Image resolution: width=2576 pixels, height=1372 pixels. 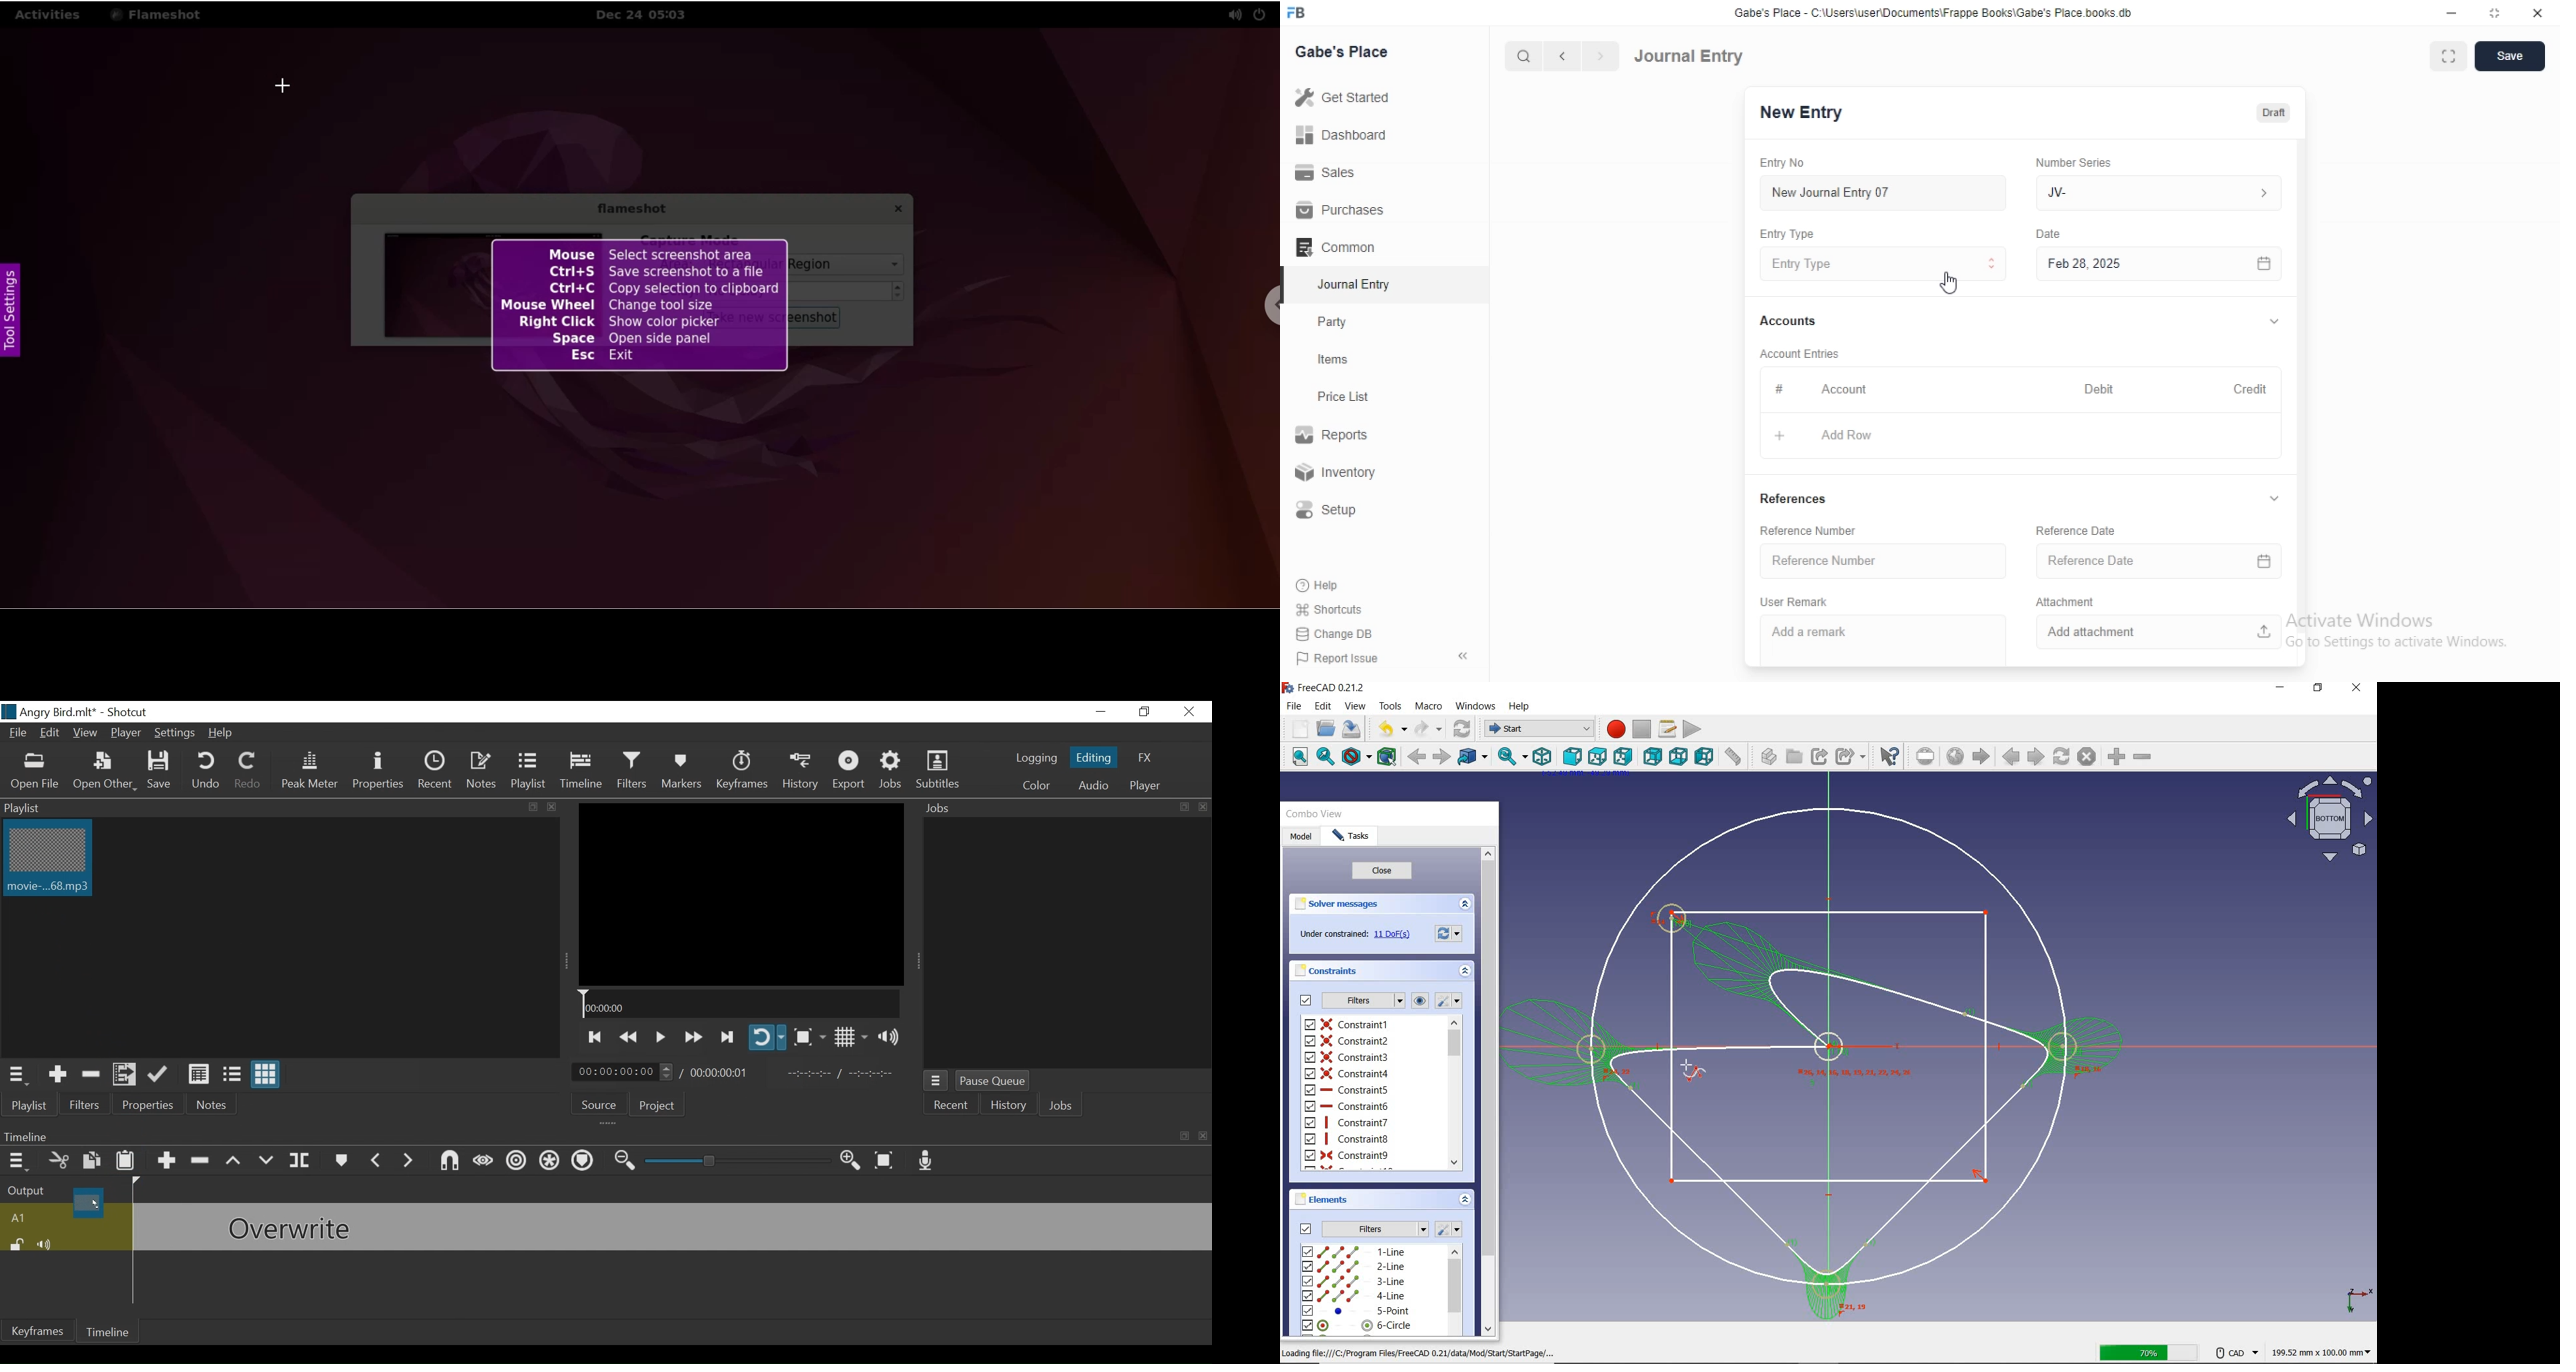 What do you see at coordinates (199, 1075) in the screenshot?
I see `View as Details` at bounding box center [199, 1075].